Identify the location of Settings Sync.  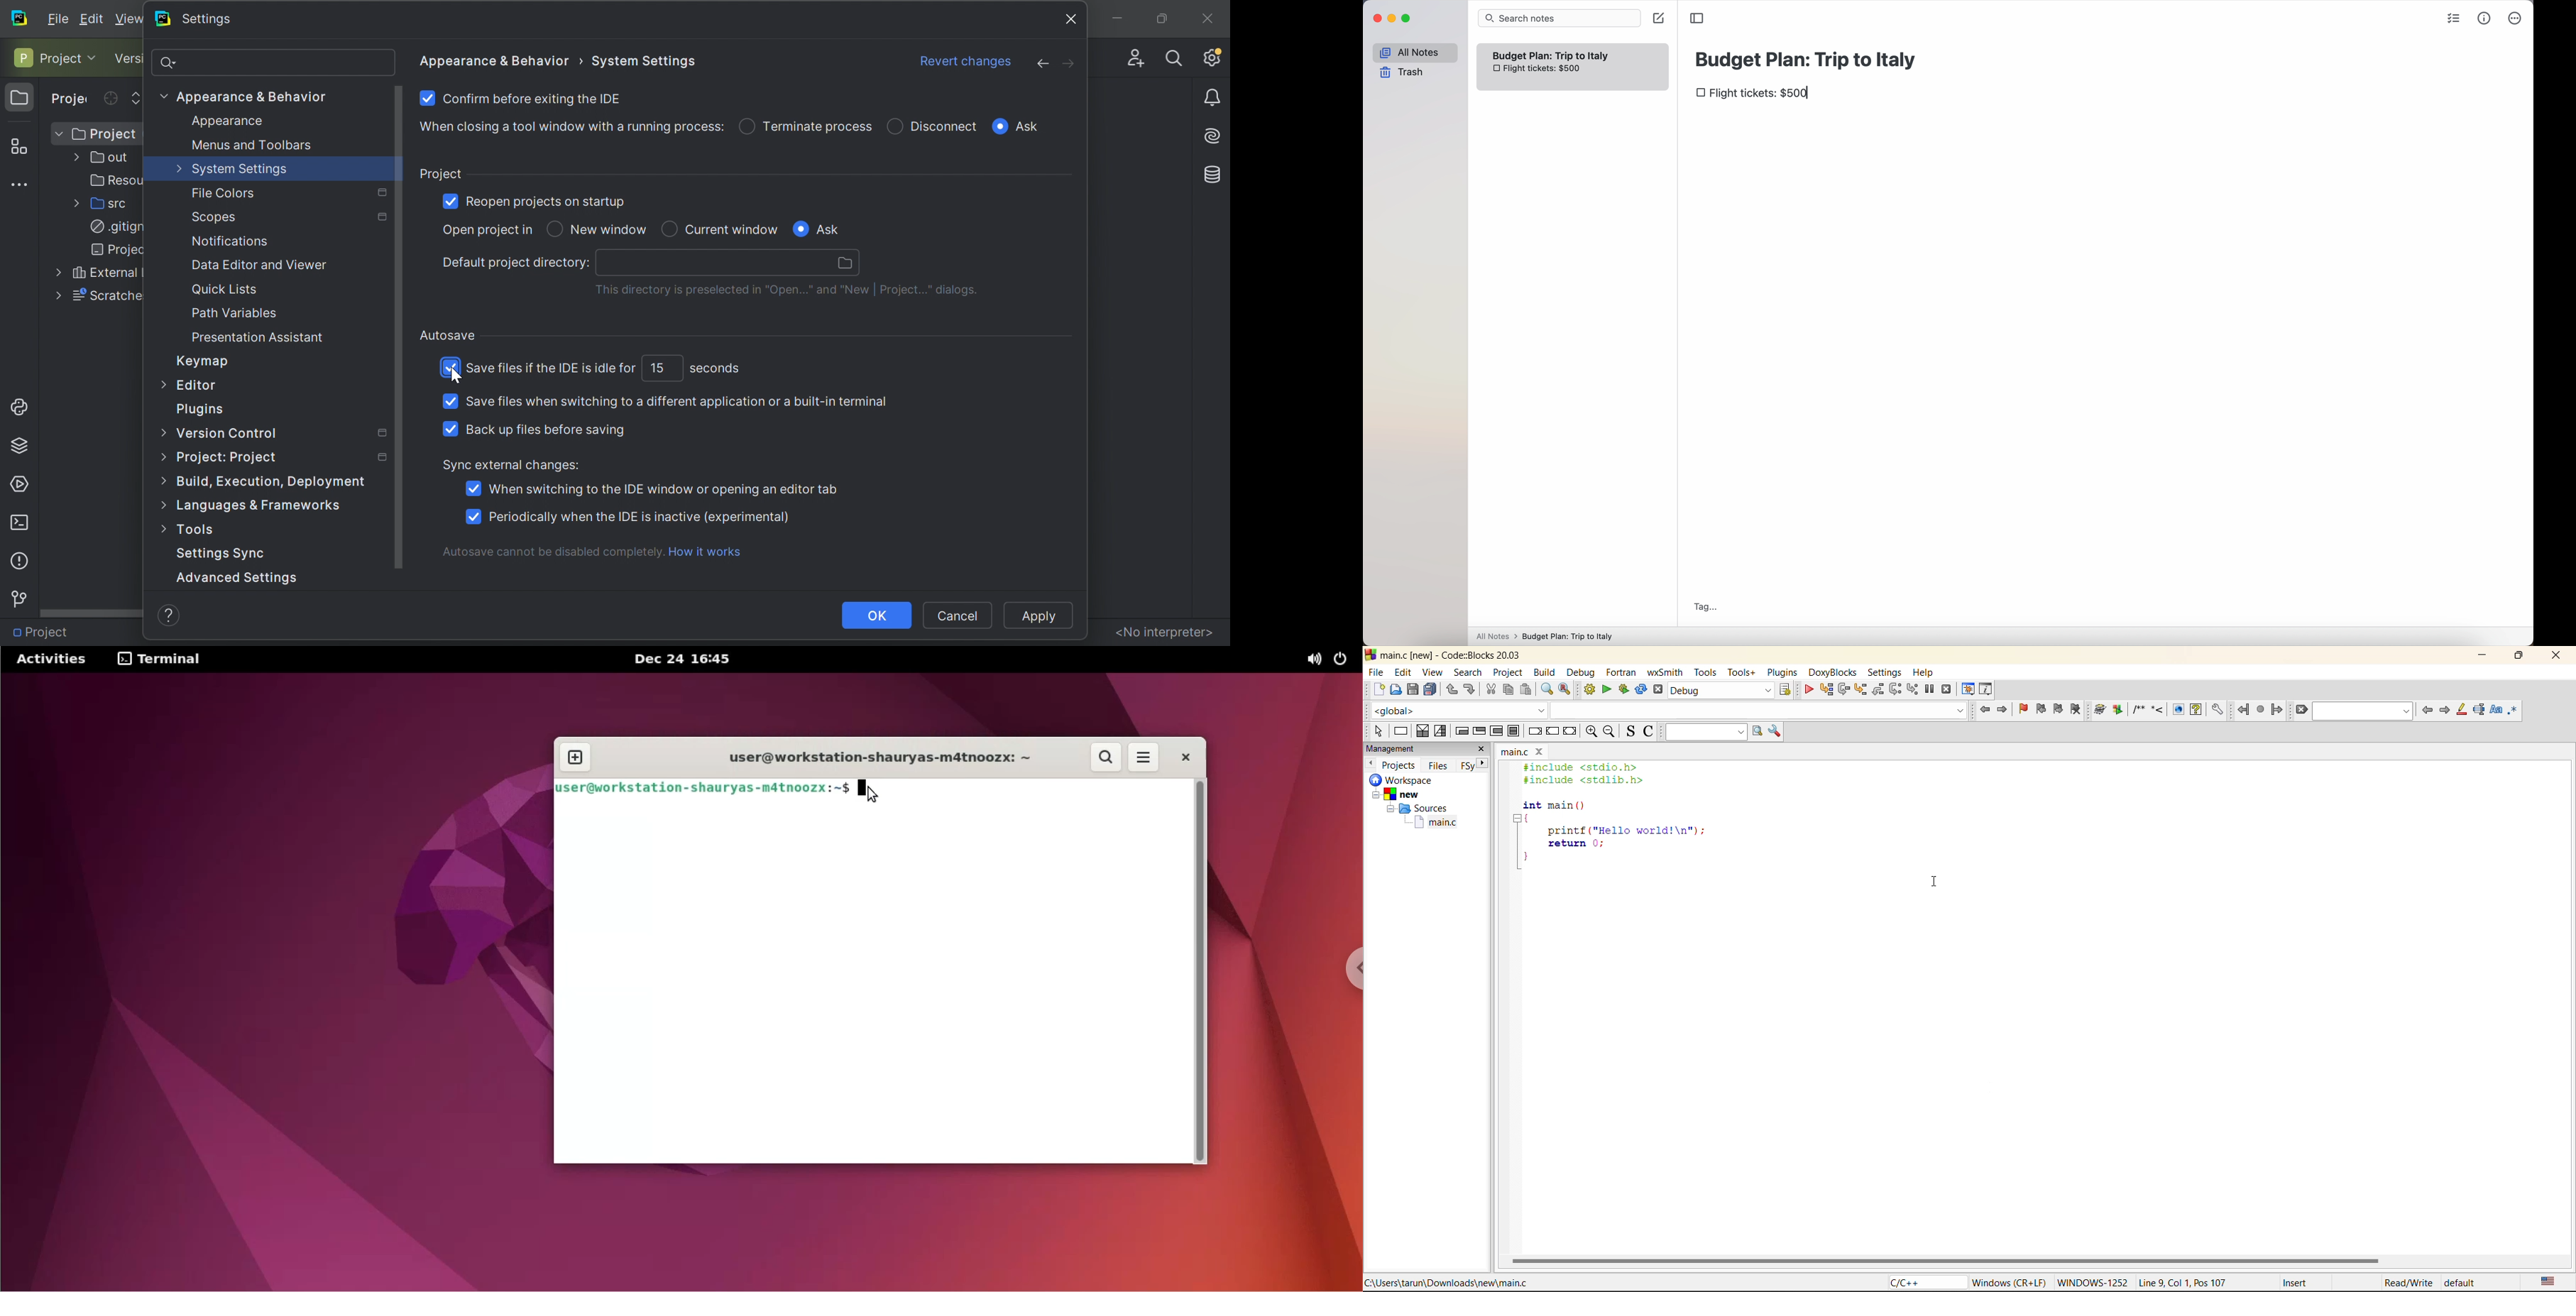
(222, 554).